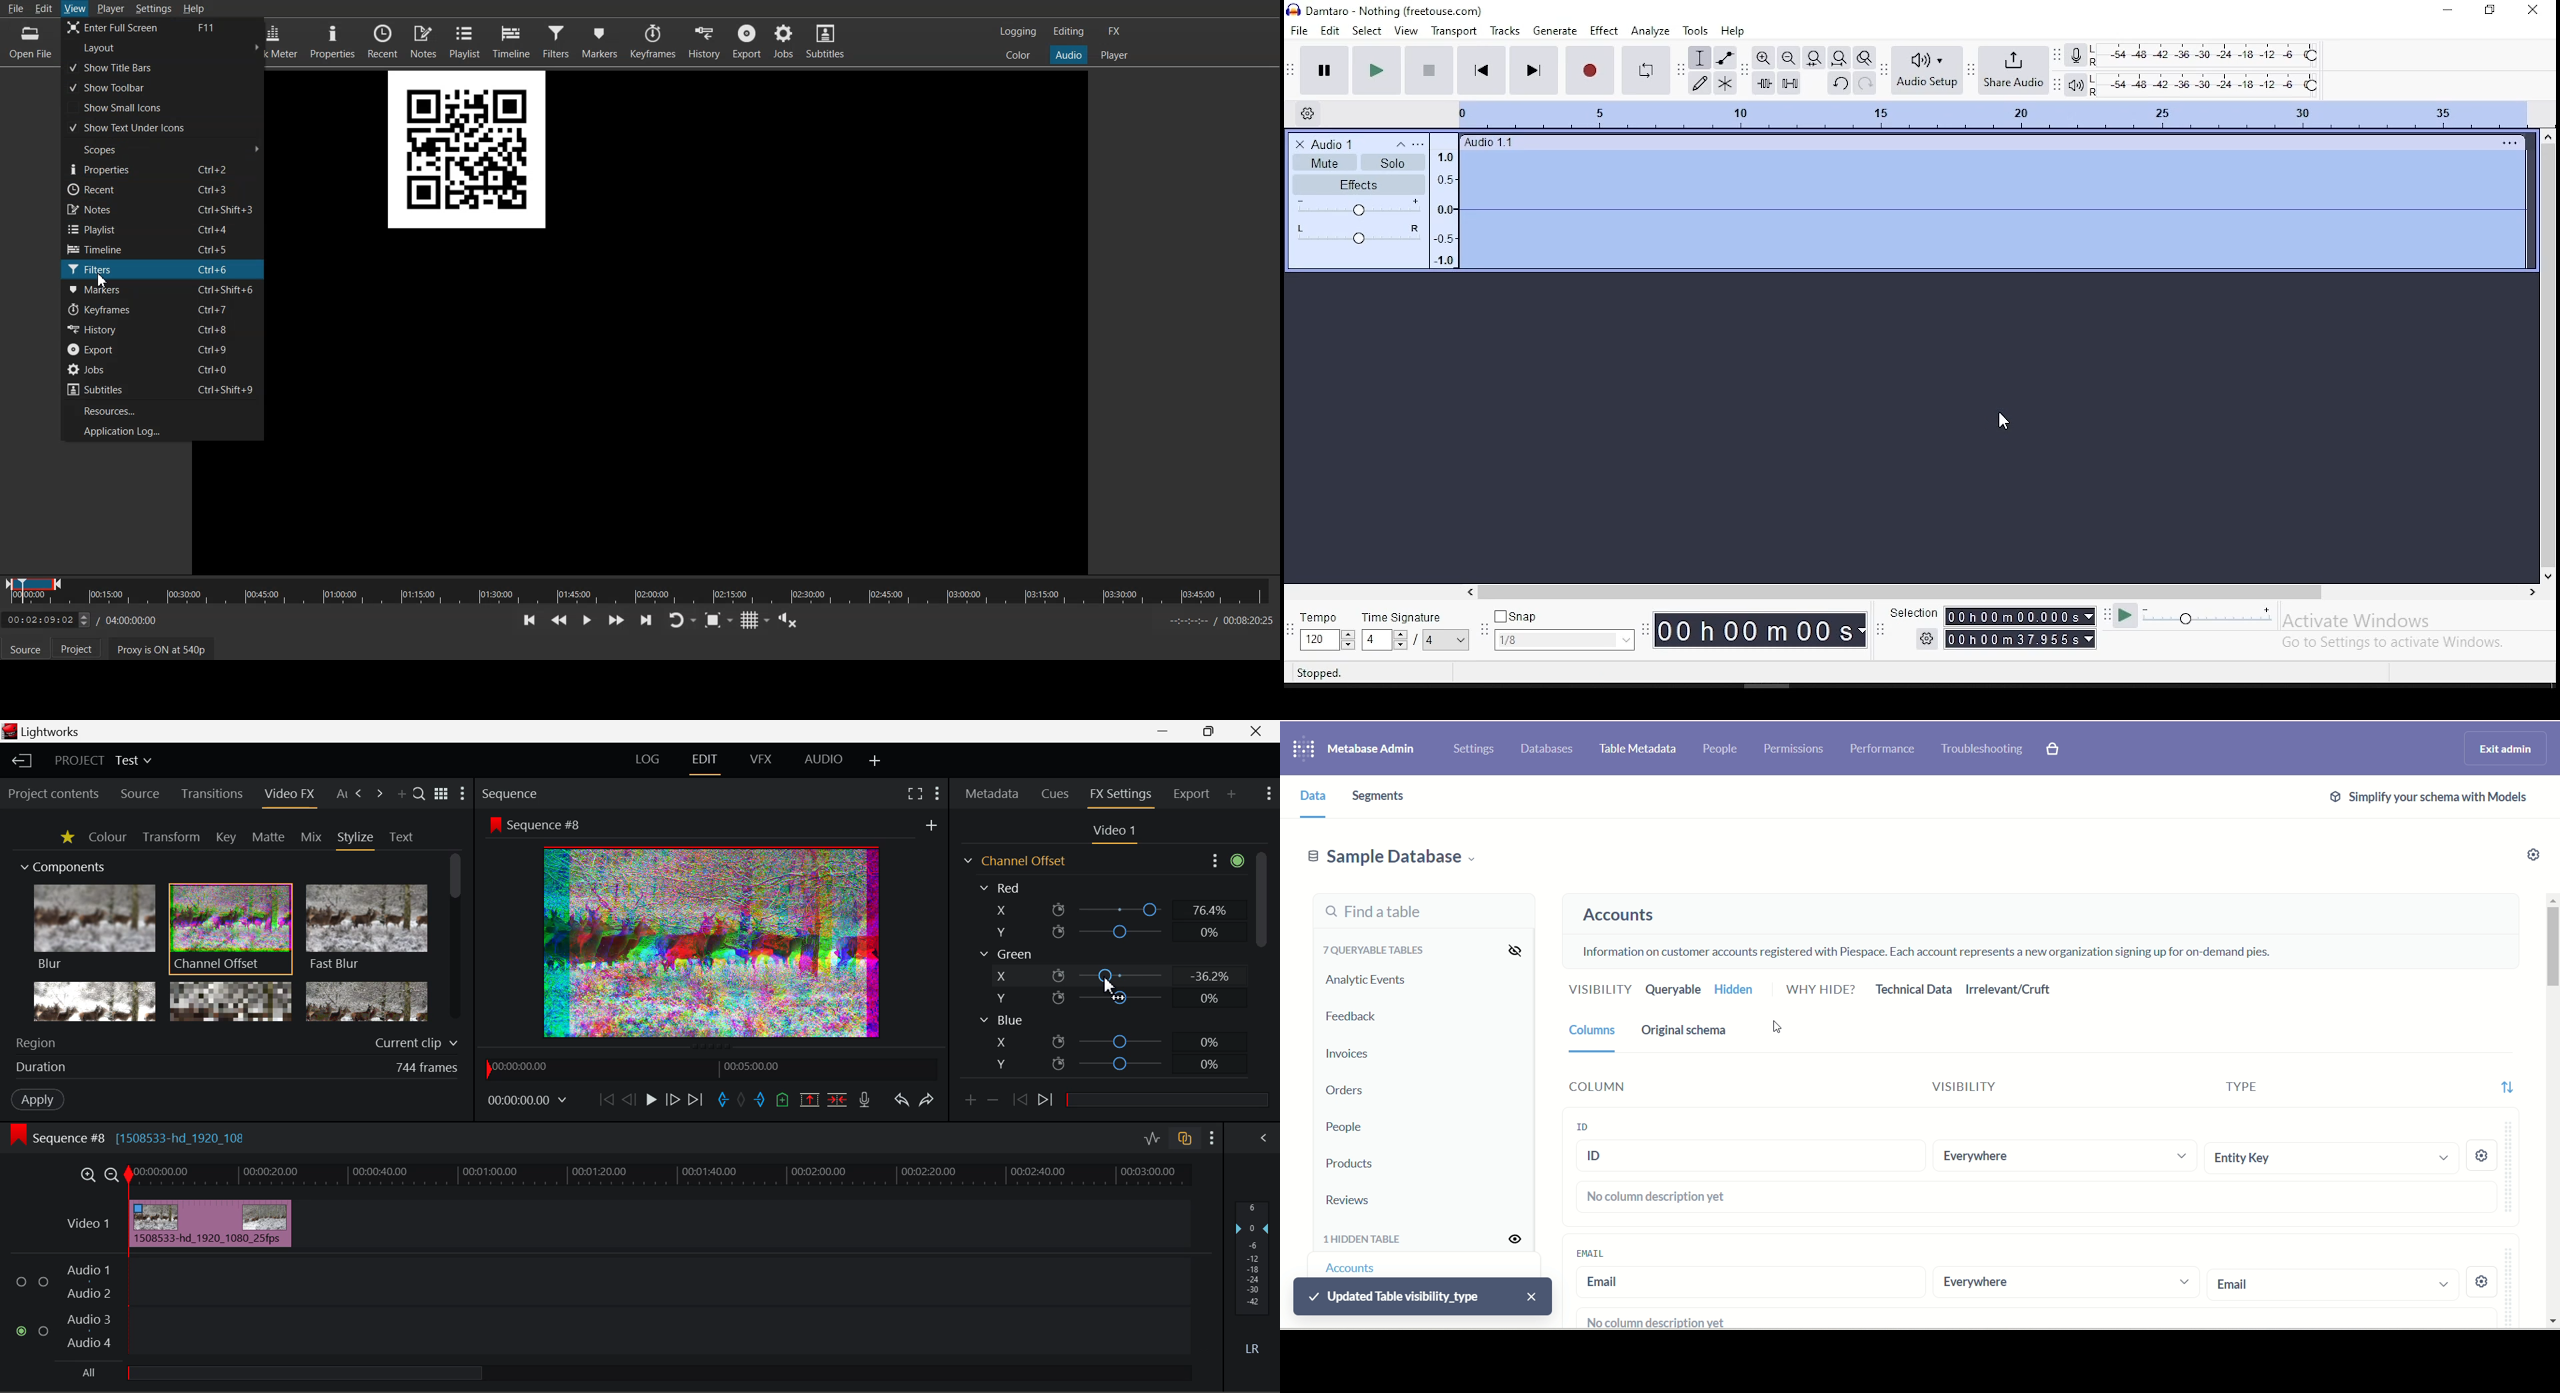 The width and height of the screenshot is (2576, 1400). Describe the element at coordinates (2492, 10) in the screenshot. I see `restore` at that location.